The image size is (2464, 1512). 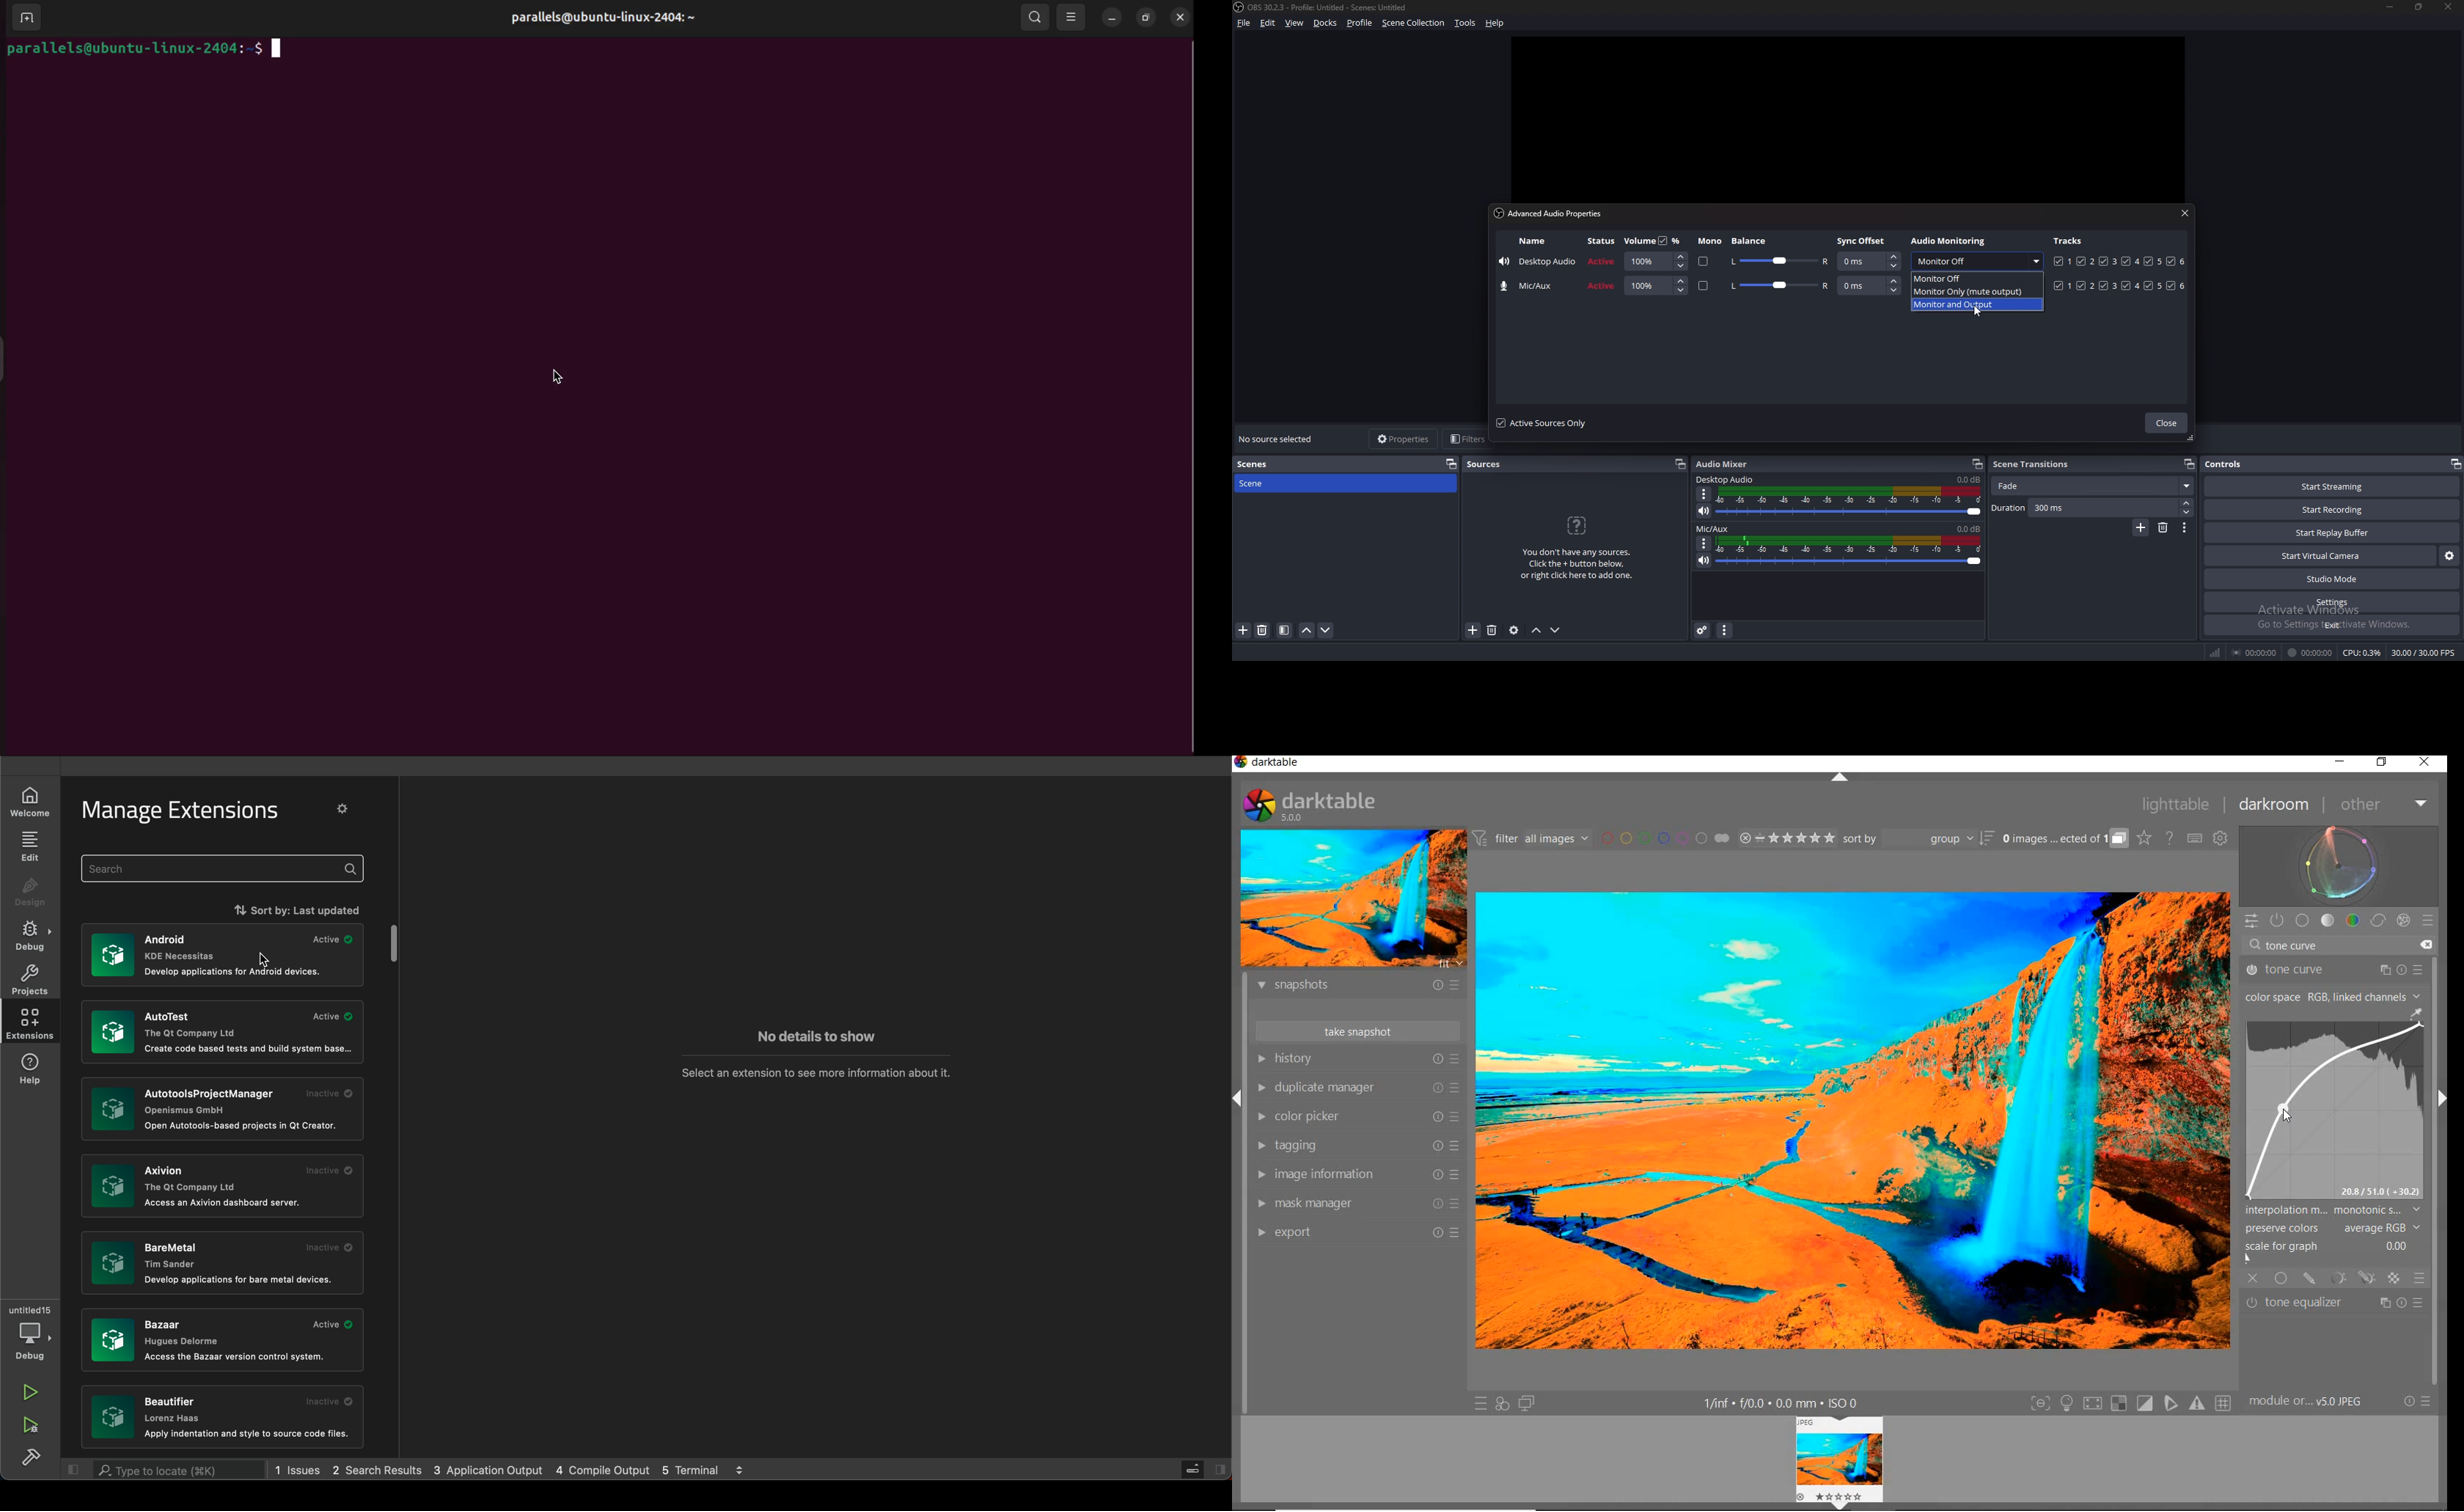 I want to click on configure virtual camera, so click(x=2449, y=556).